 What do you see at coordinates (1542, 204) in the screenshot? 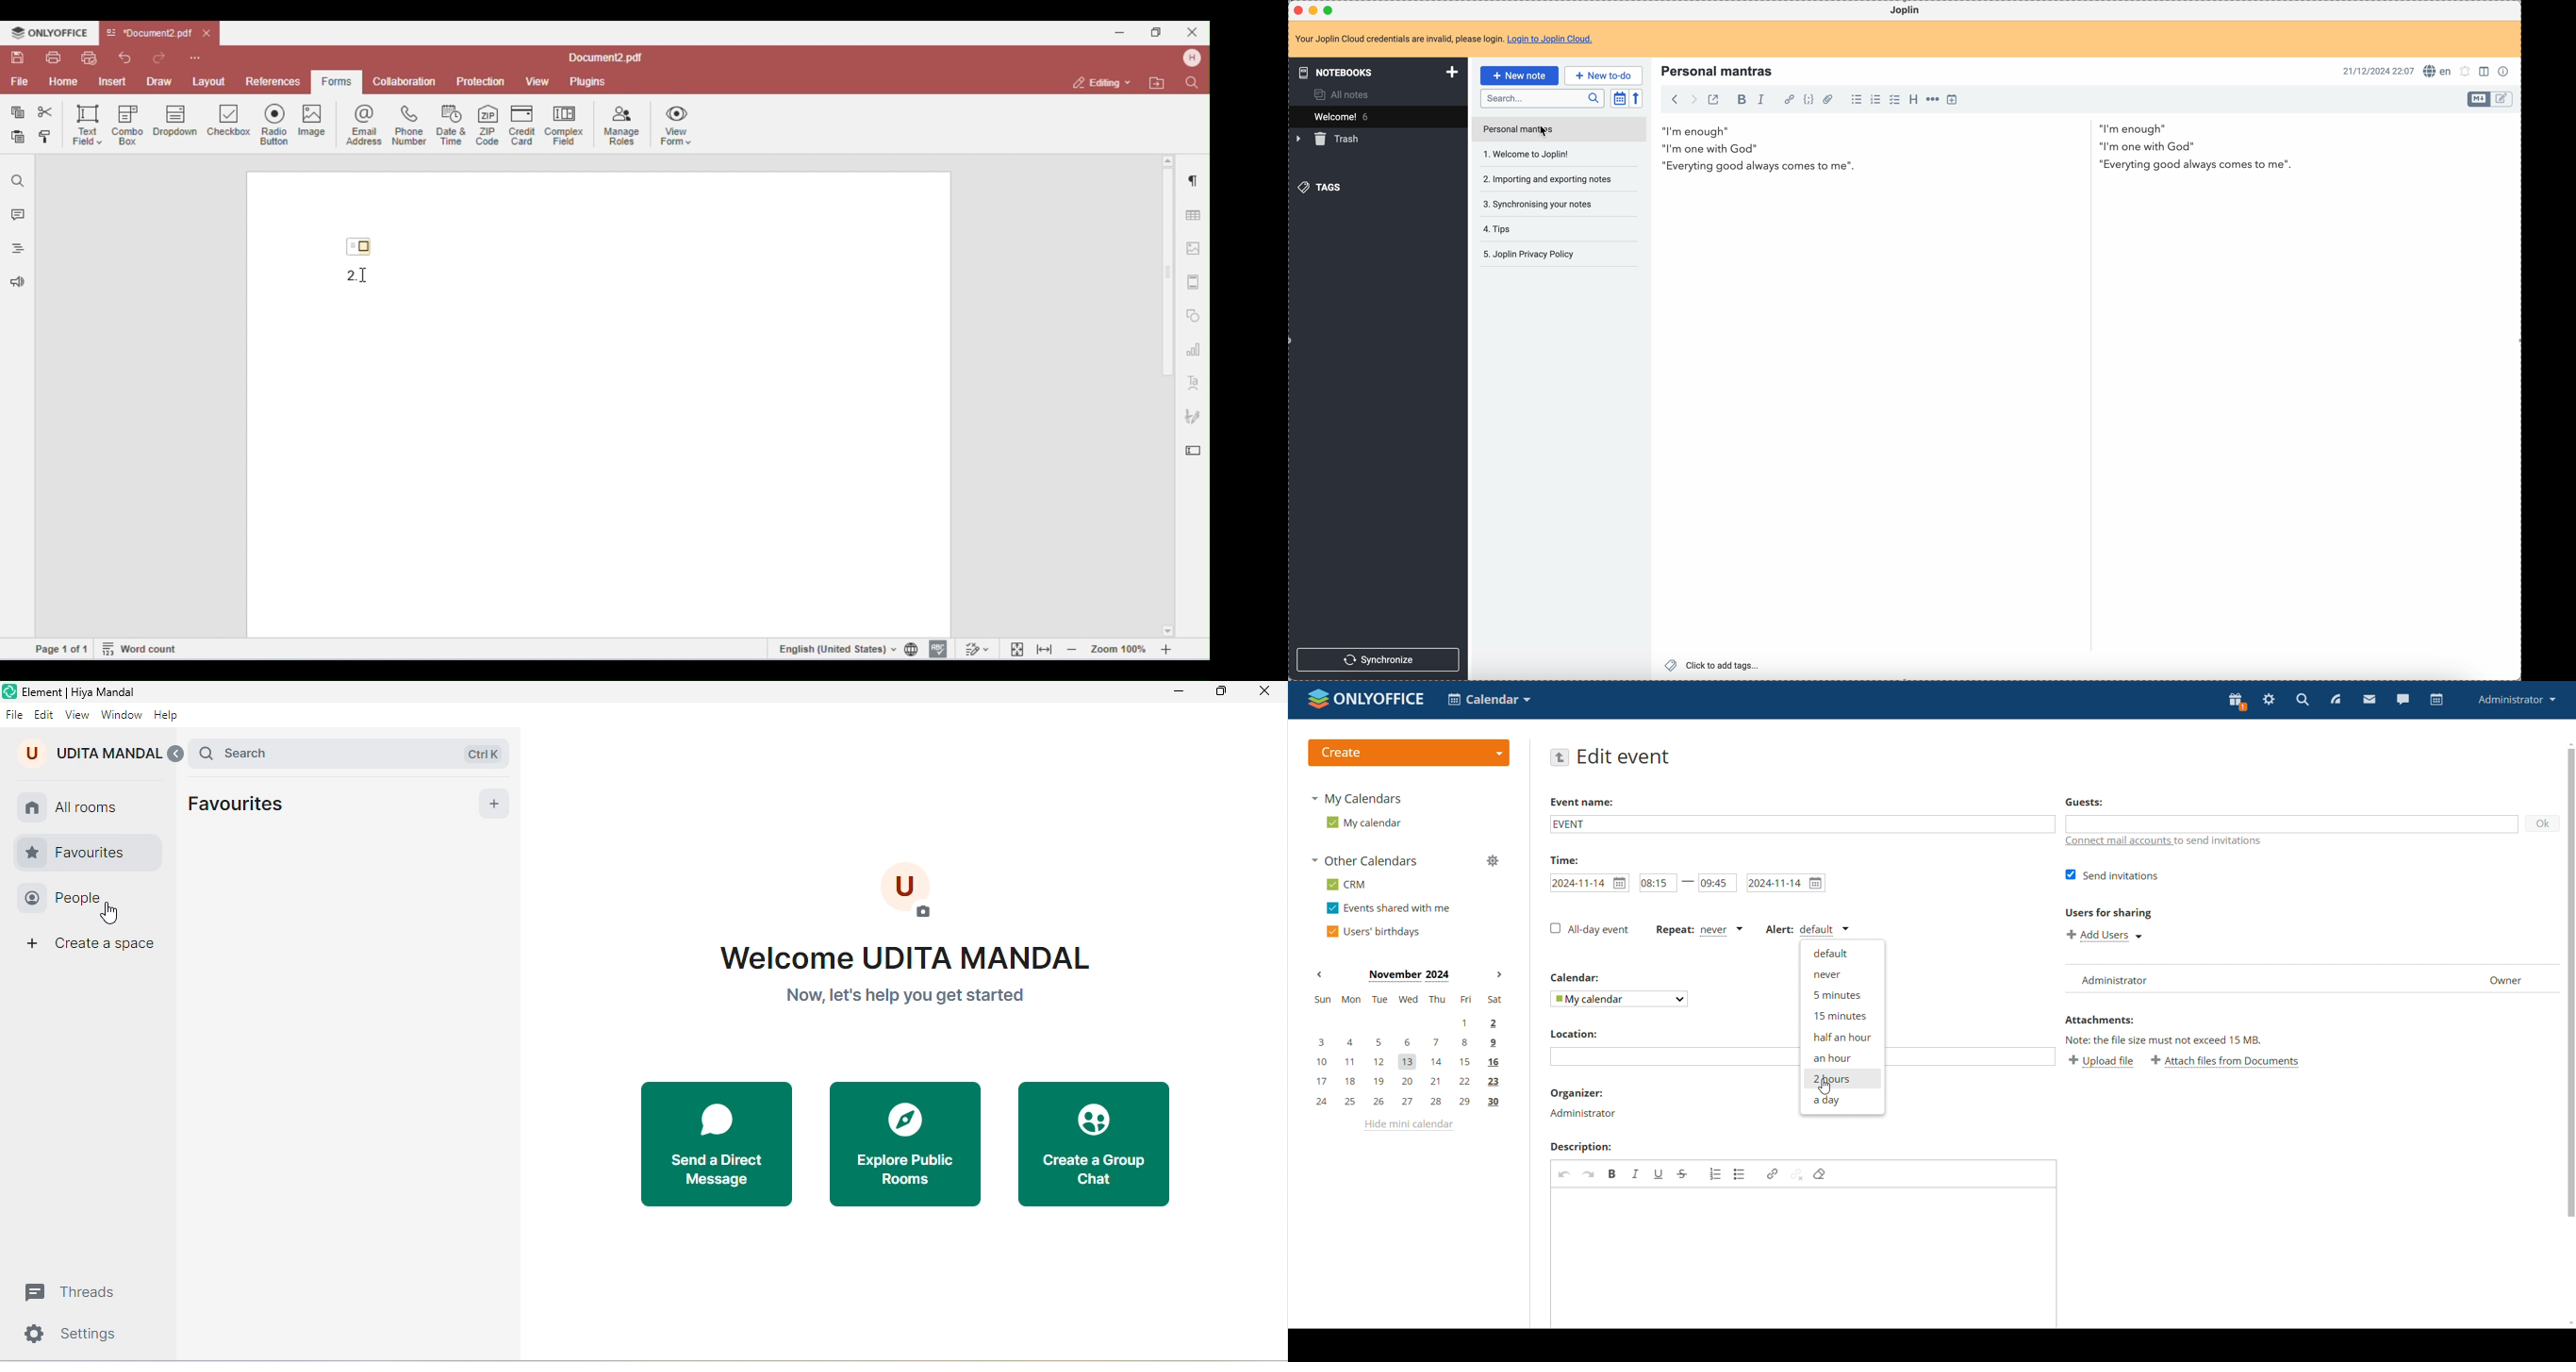
I see `synchronising your notes` at bounding box center [1542, 204].